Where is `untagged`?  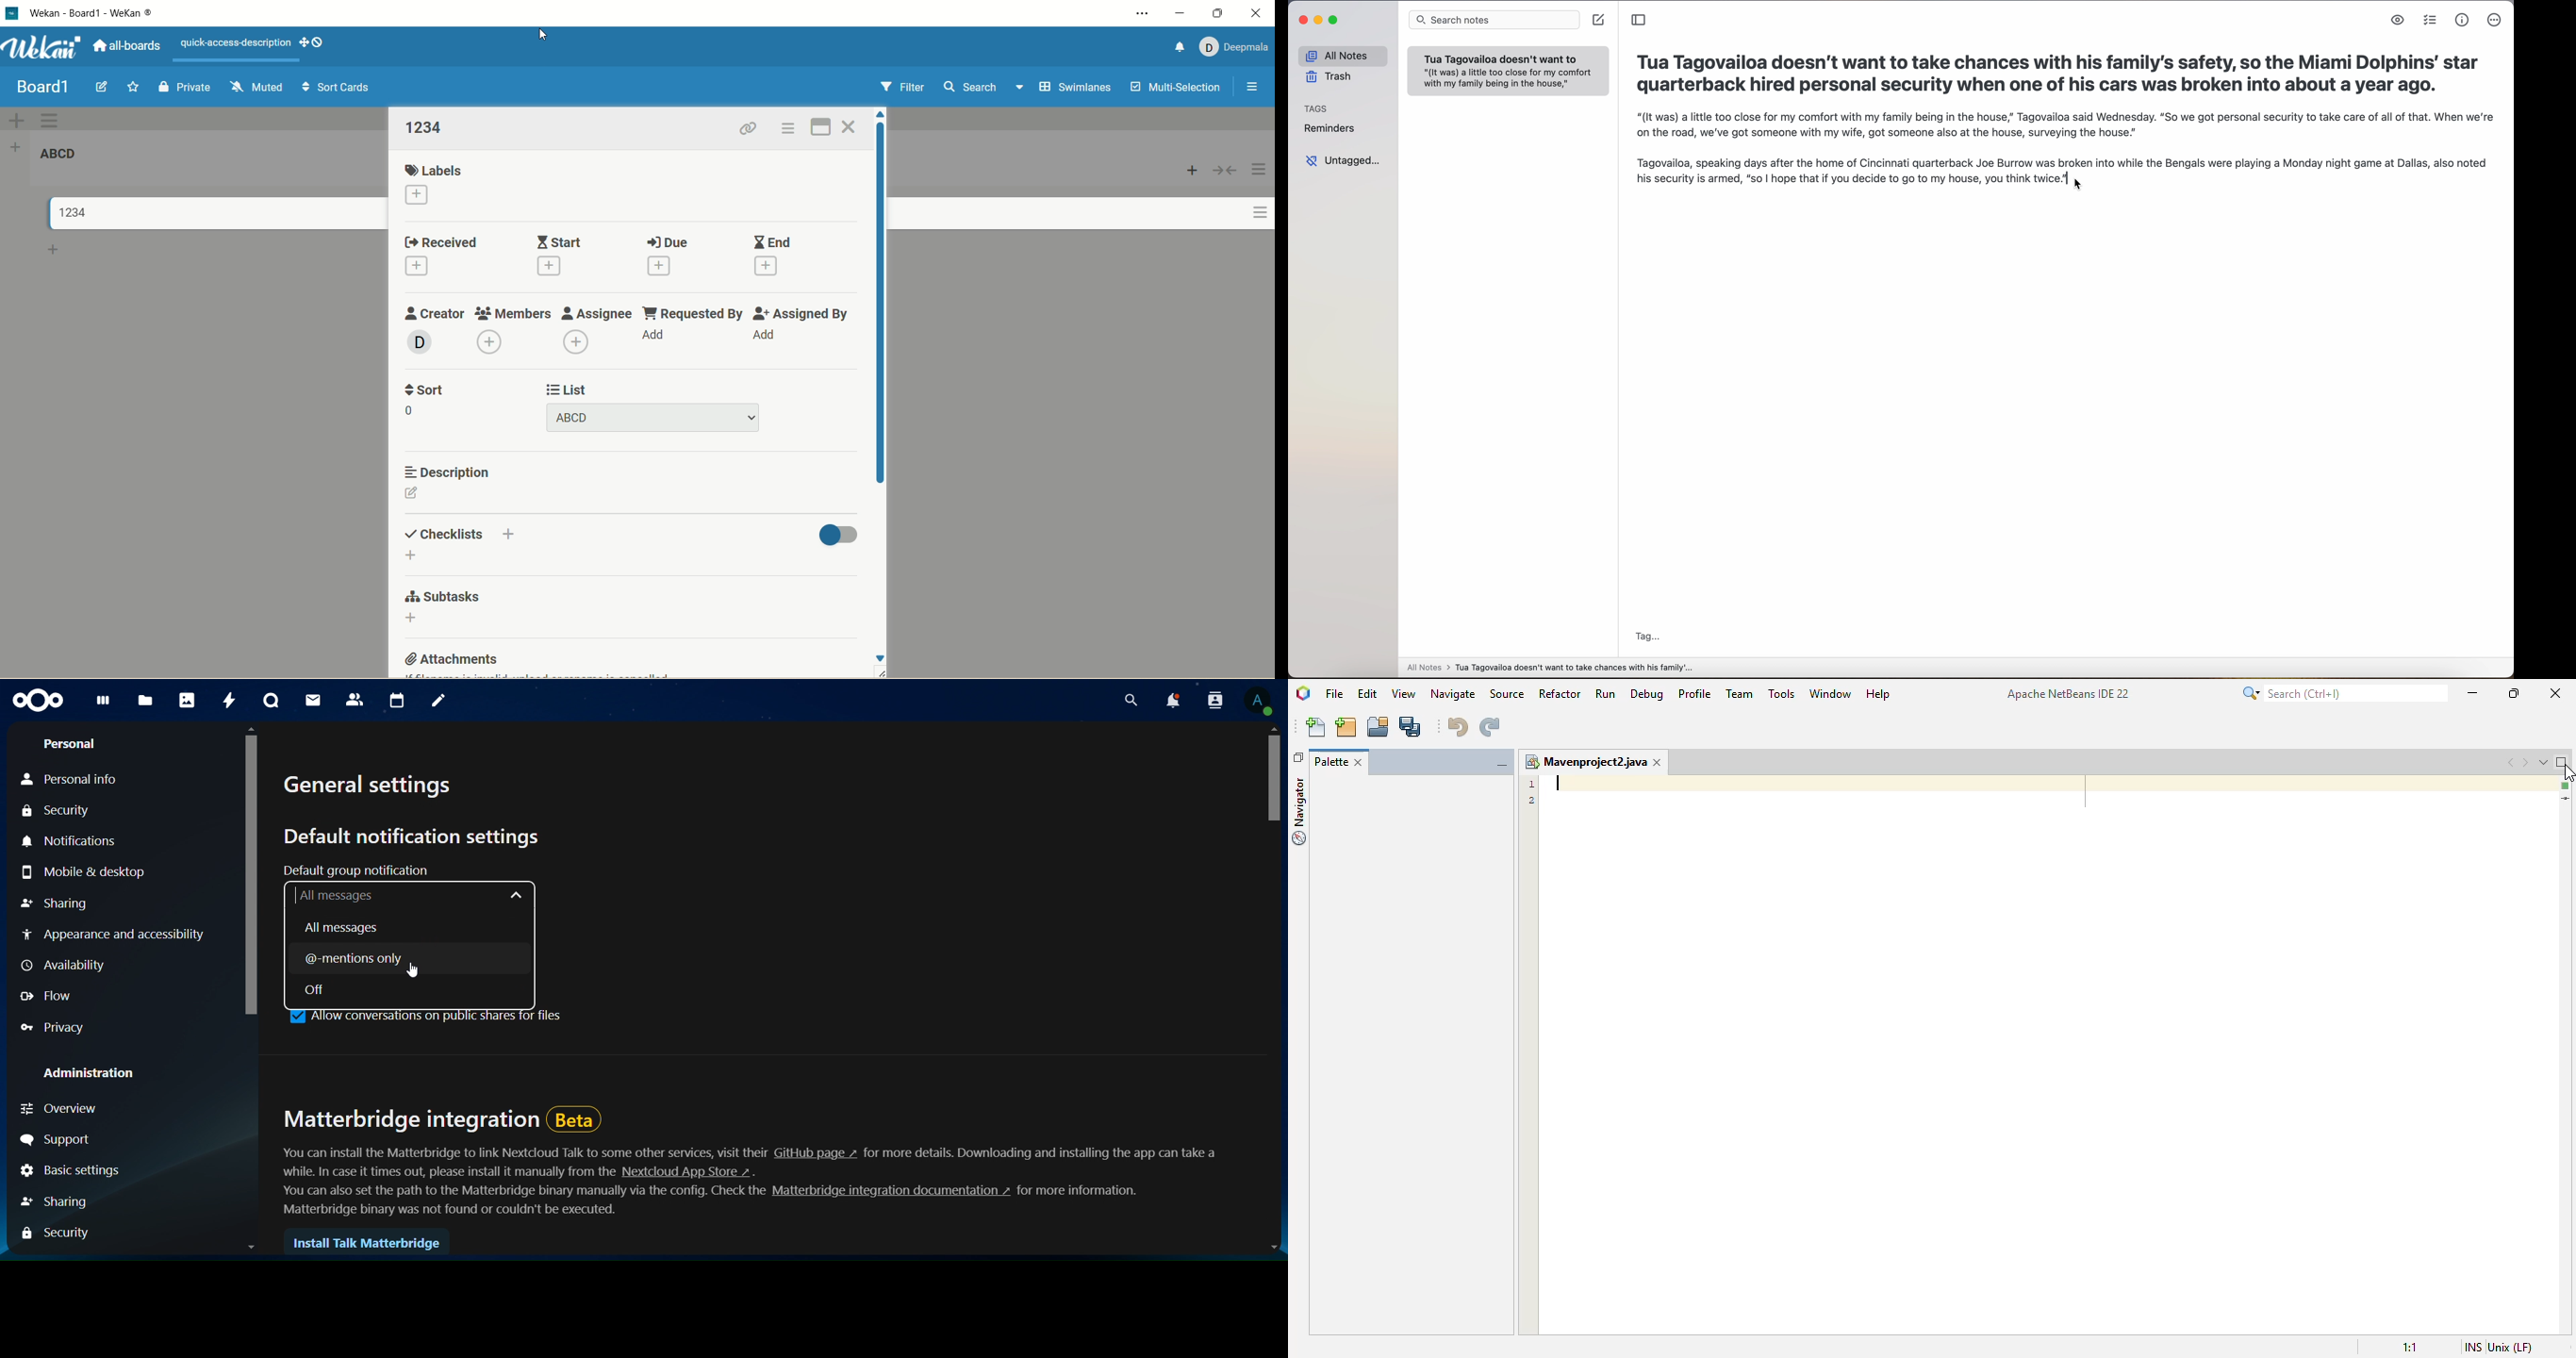
untagged is located at coordinates (1345, 161).